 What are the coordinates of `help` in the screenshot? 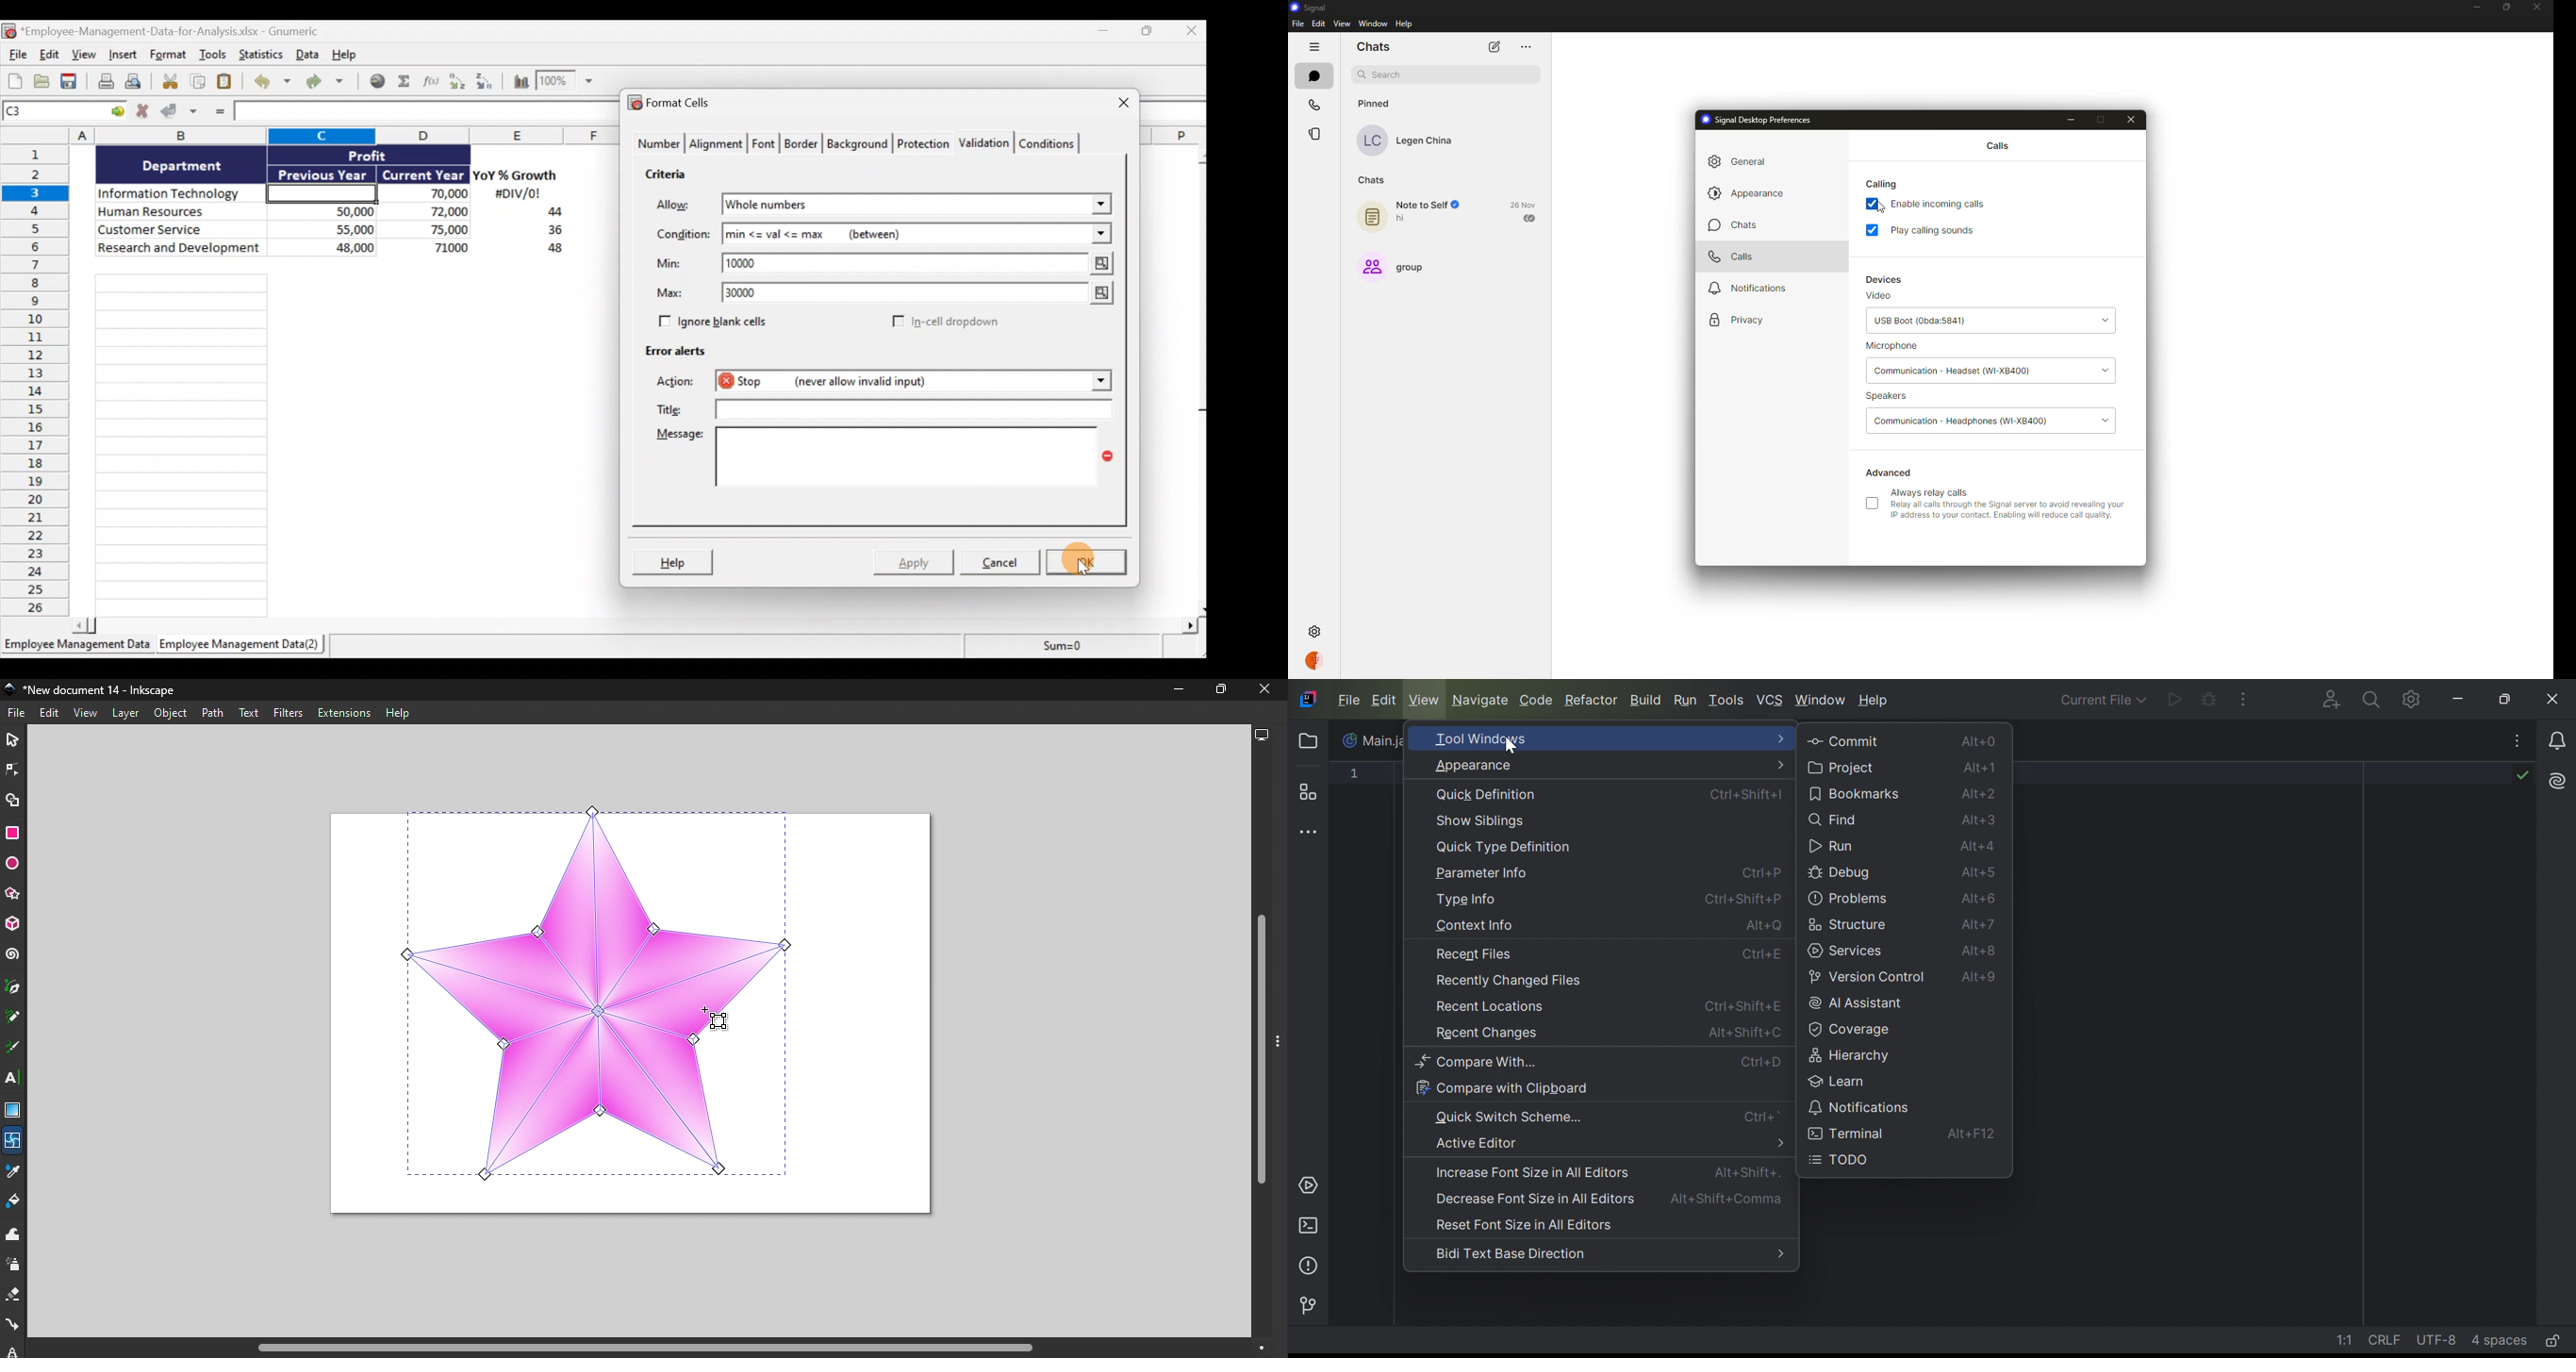 It's located at (1405, 24).